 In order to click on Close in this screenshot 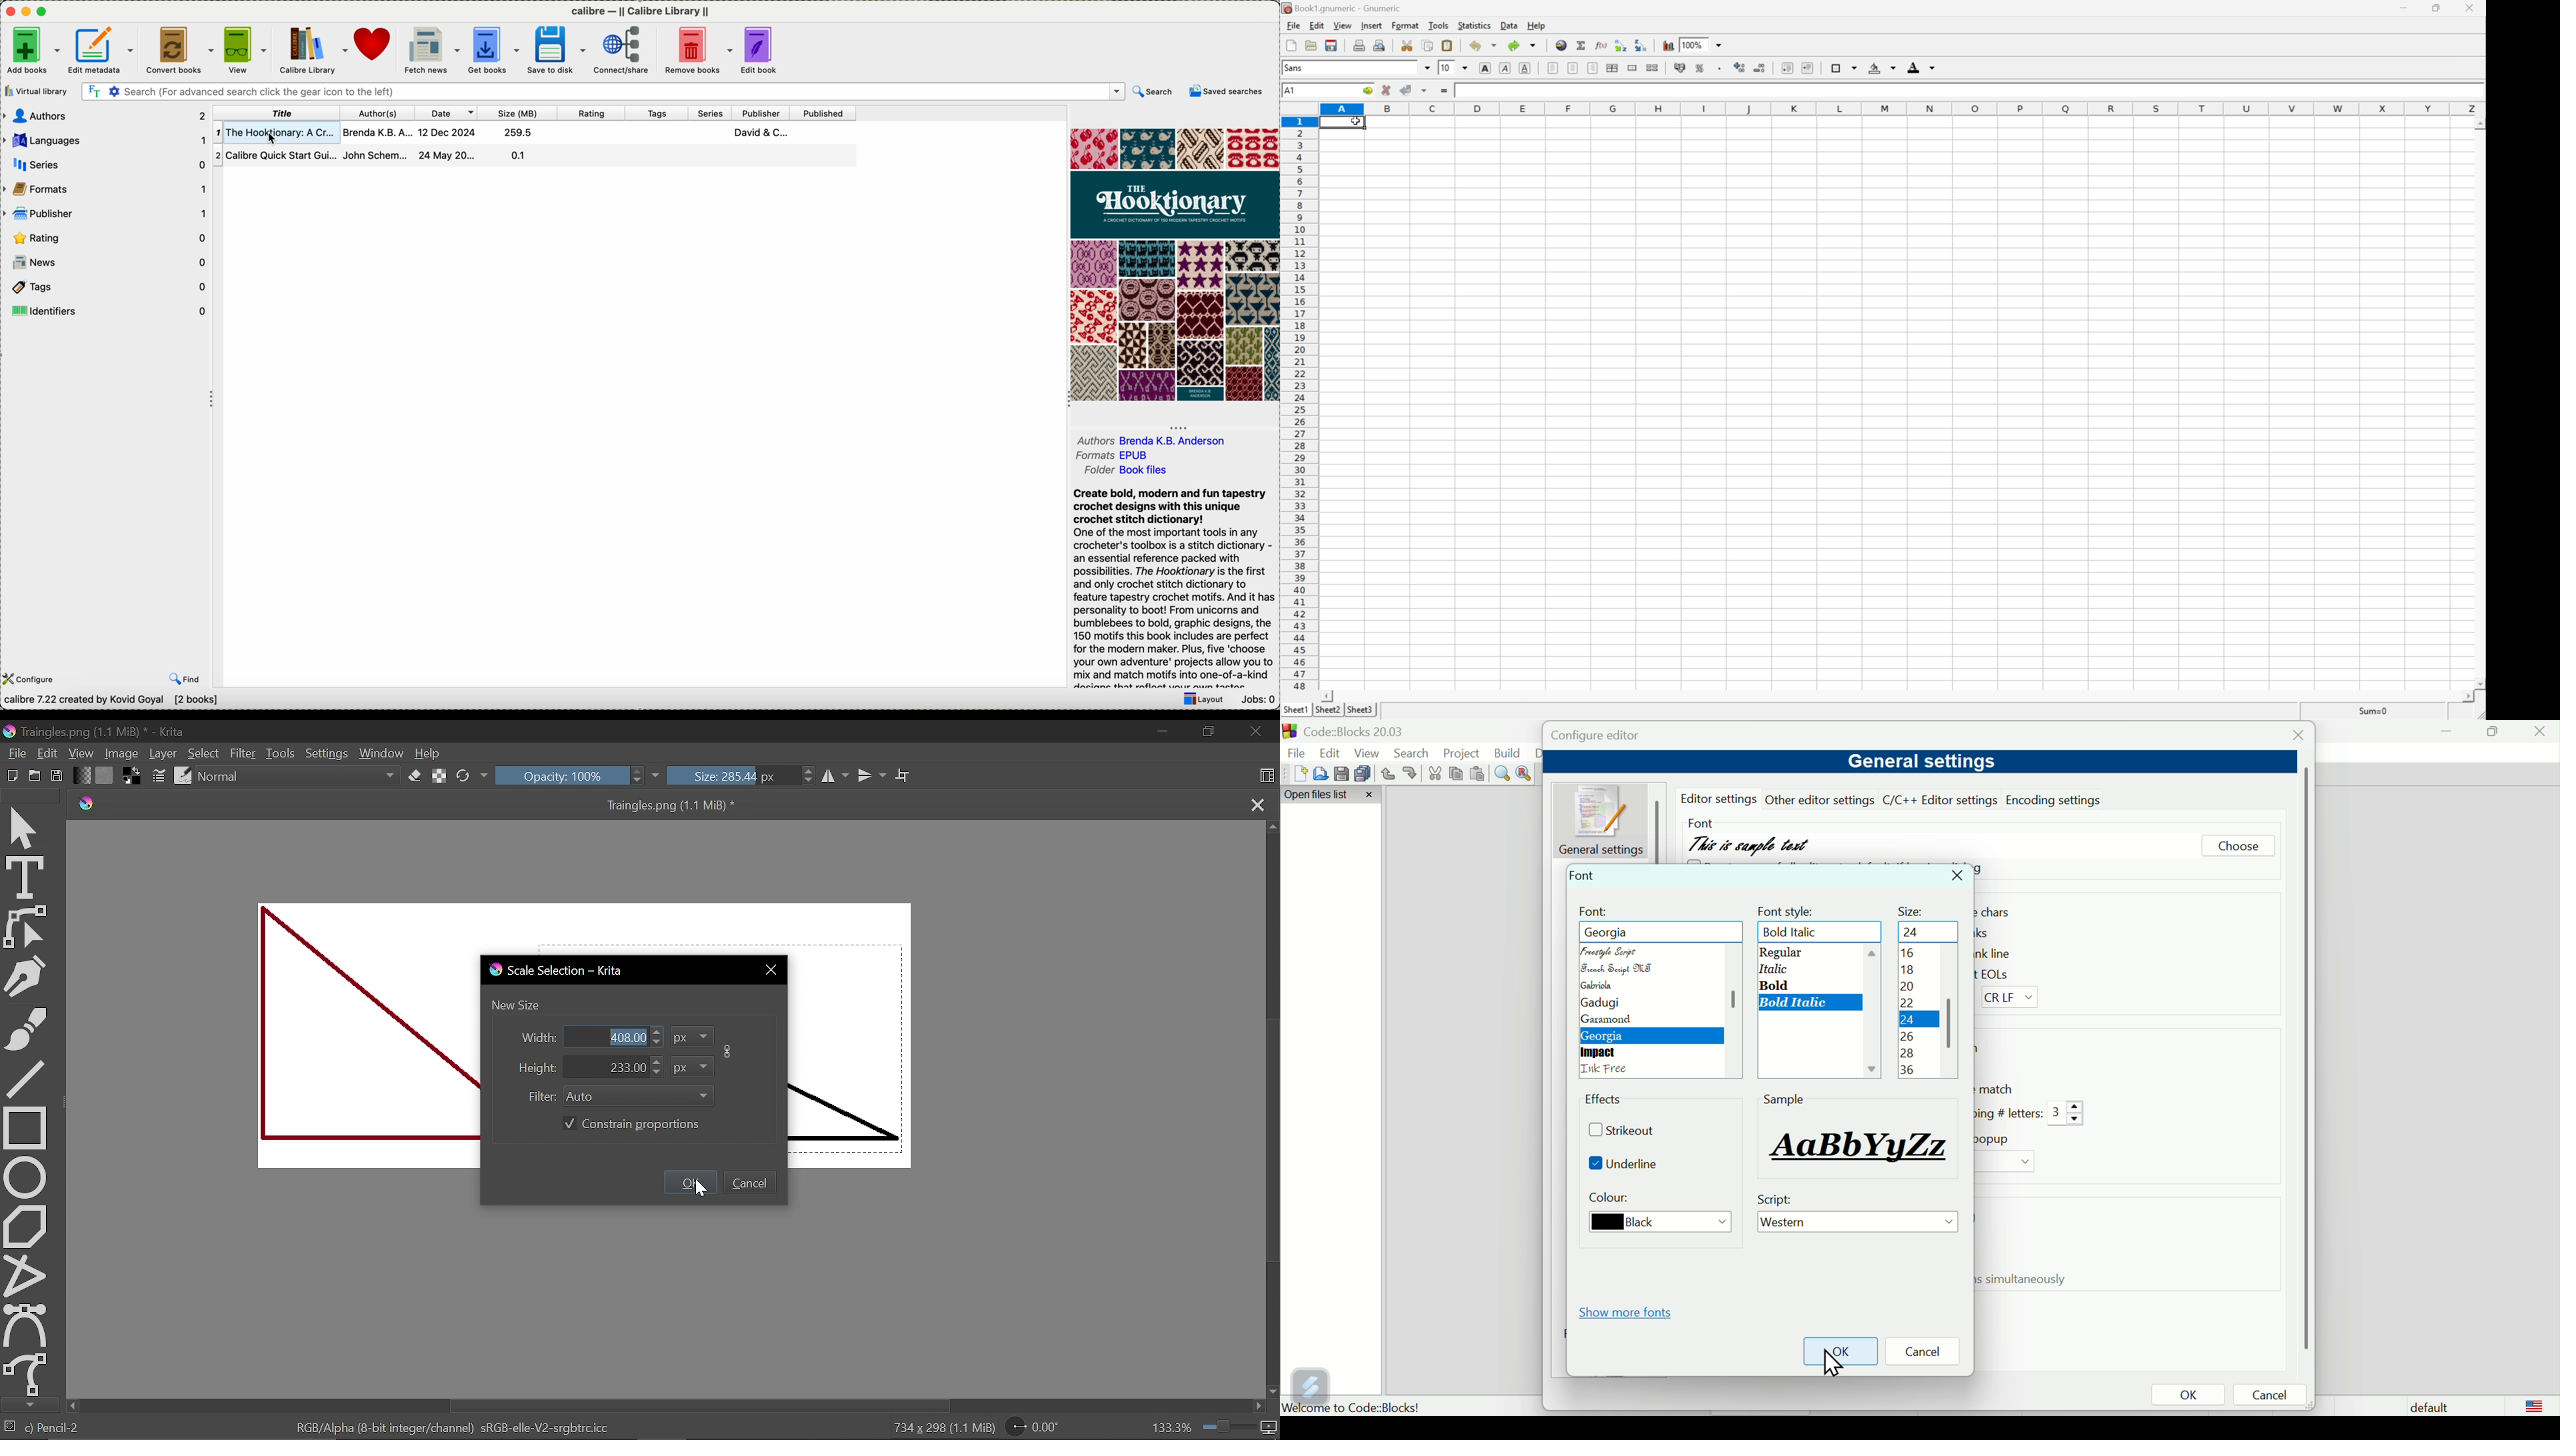, I will do `click(2295, 738)`.